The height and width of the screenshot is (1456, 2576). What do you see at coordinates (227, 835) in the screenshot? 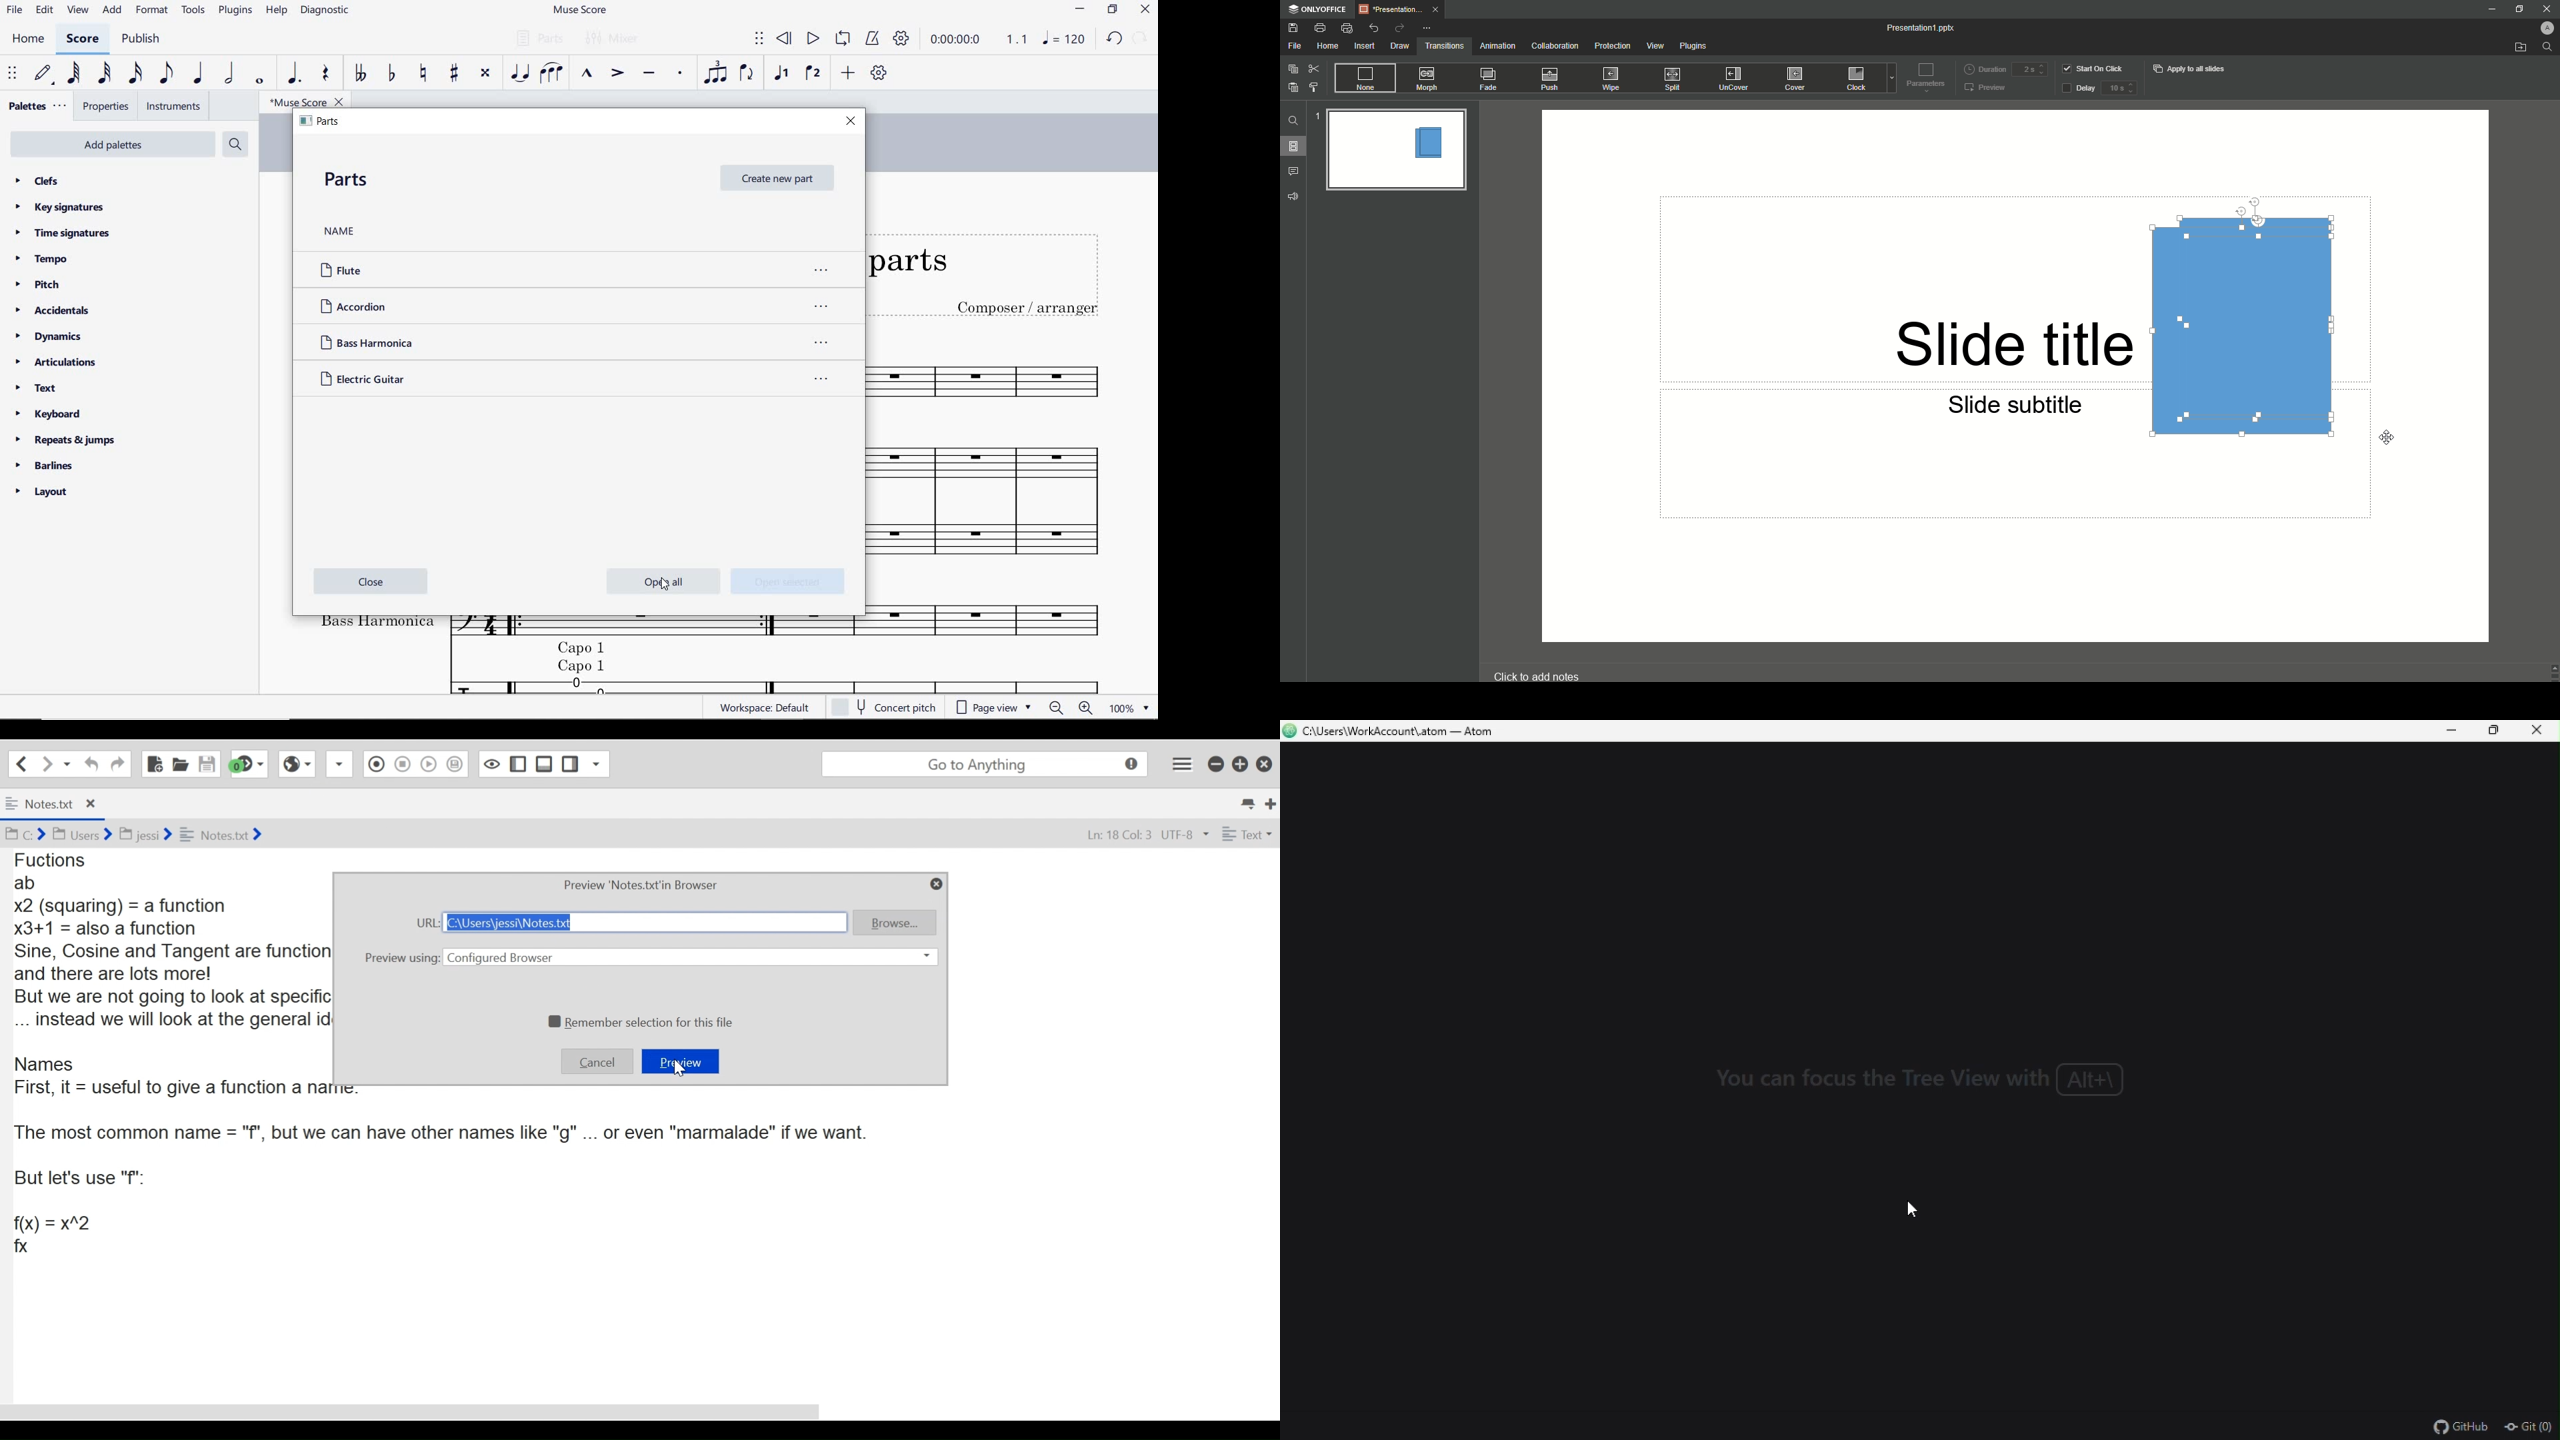
I see ` Notes.txt` at bounding box center [227, 835].